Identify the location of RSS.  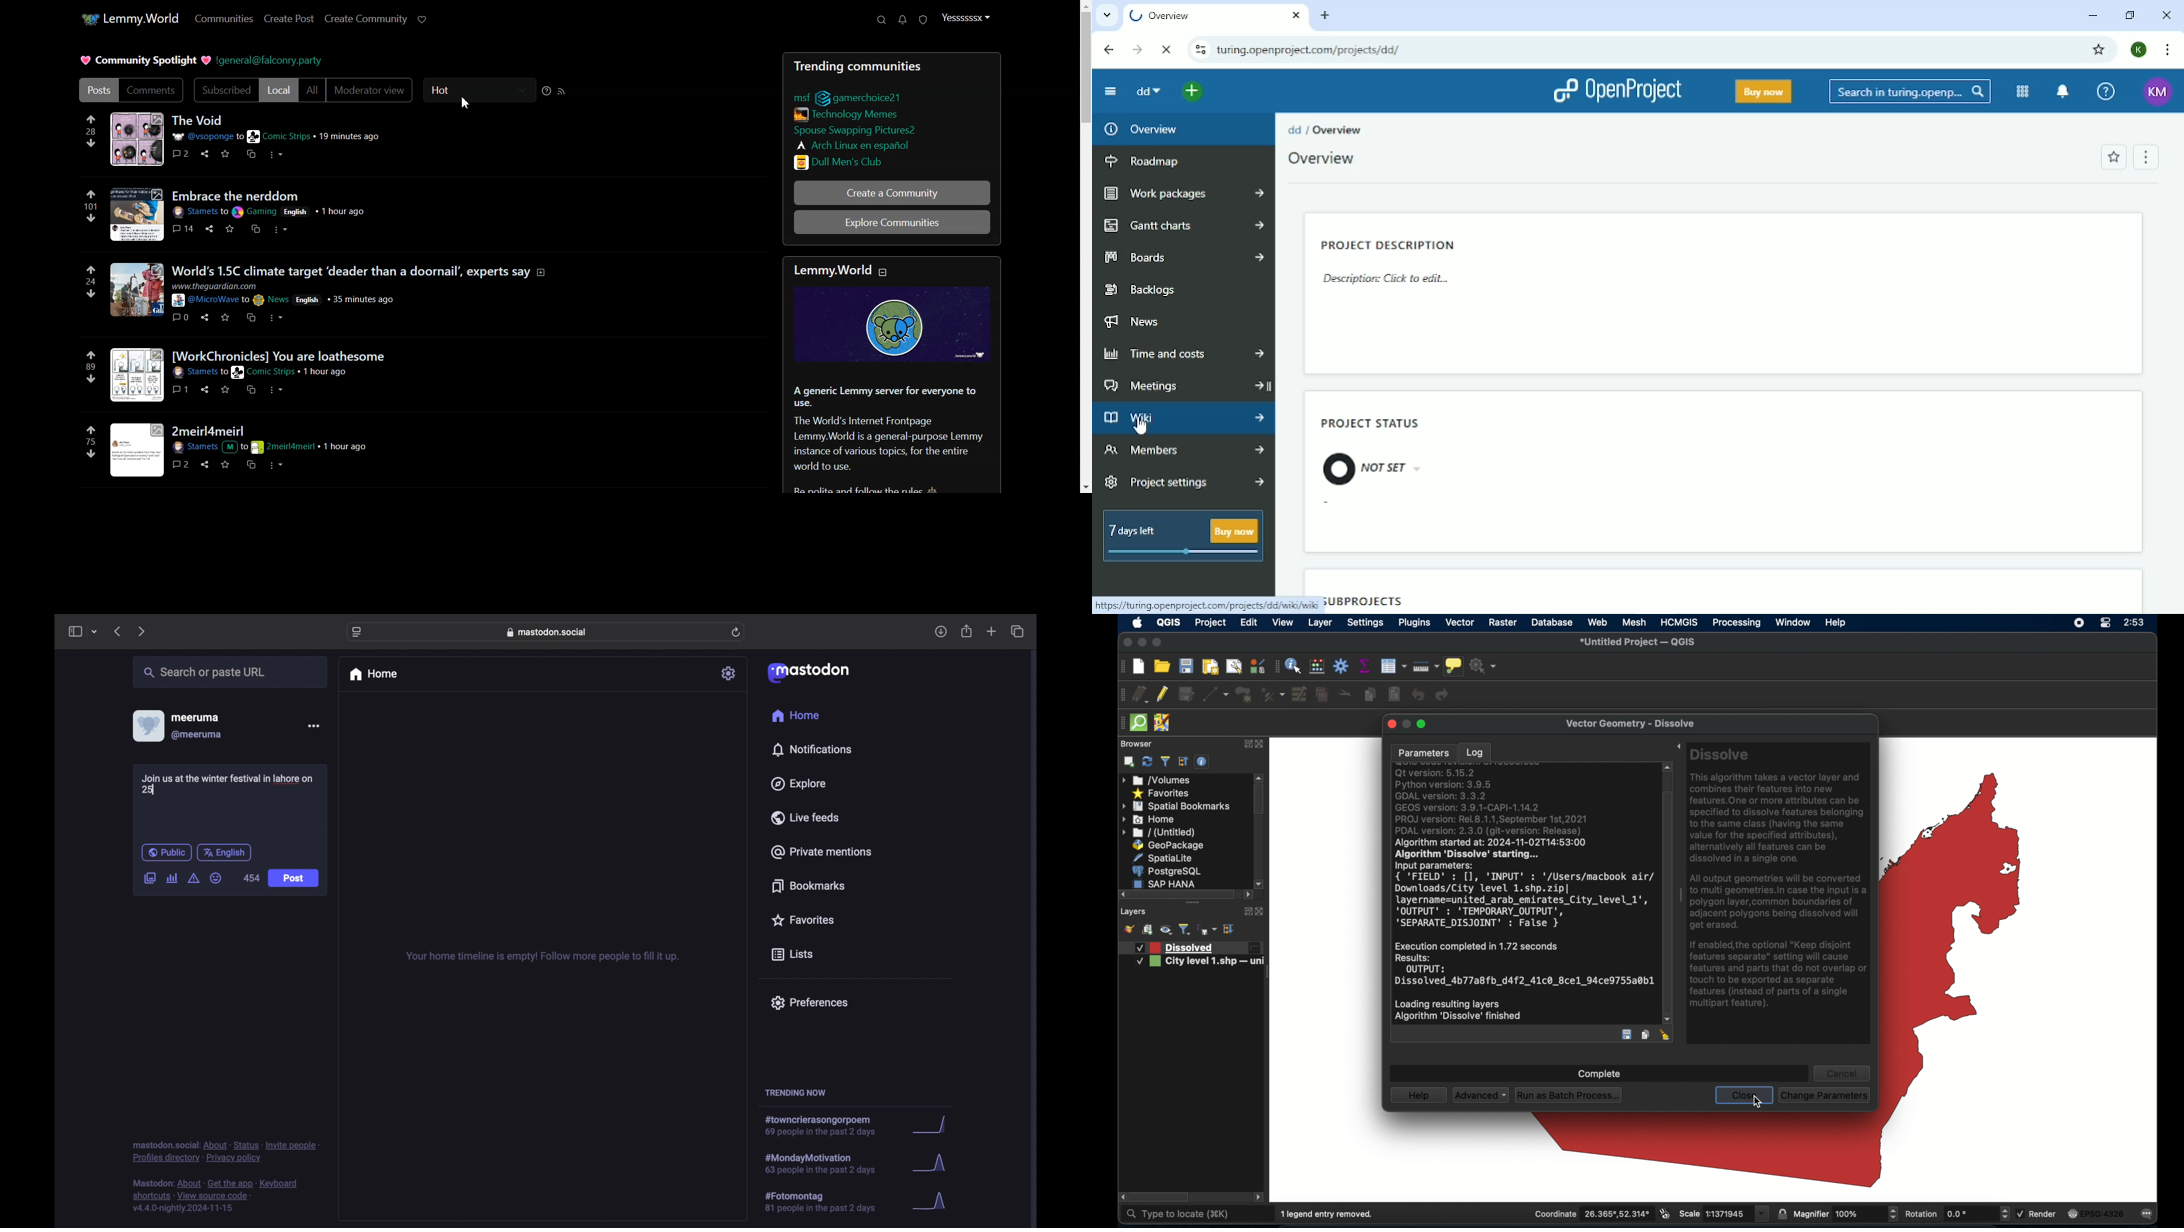
(562, 91).